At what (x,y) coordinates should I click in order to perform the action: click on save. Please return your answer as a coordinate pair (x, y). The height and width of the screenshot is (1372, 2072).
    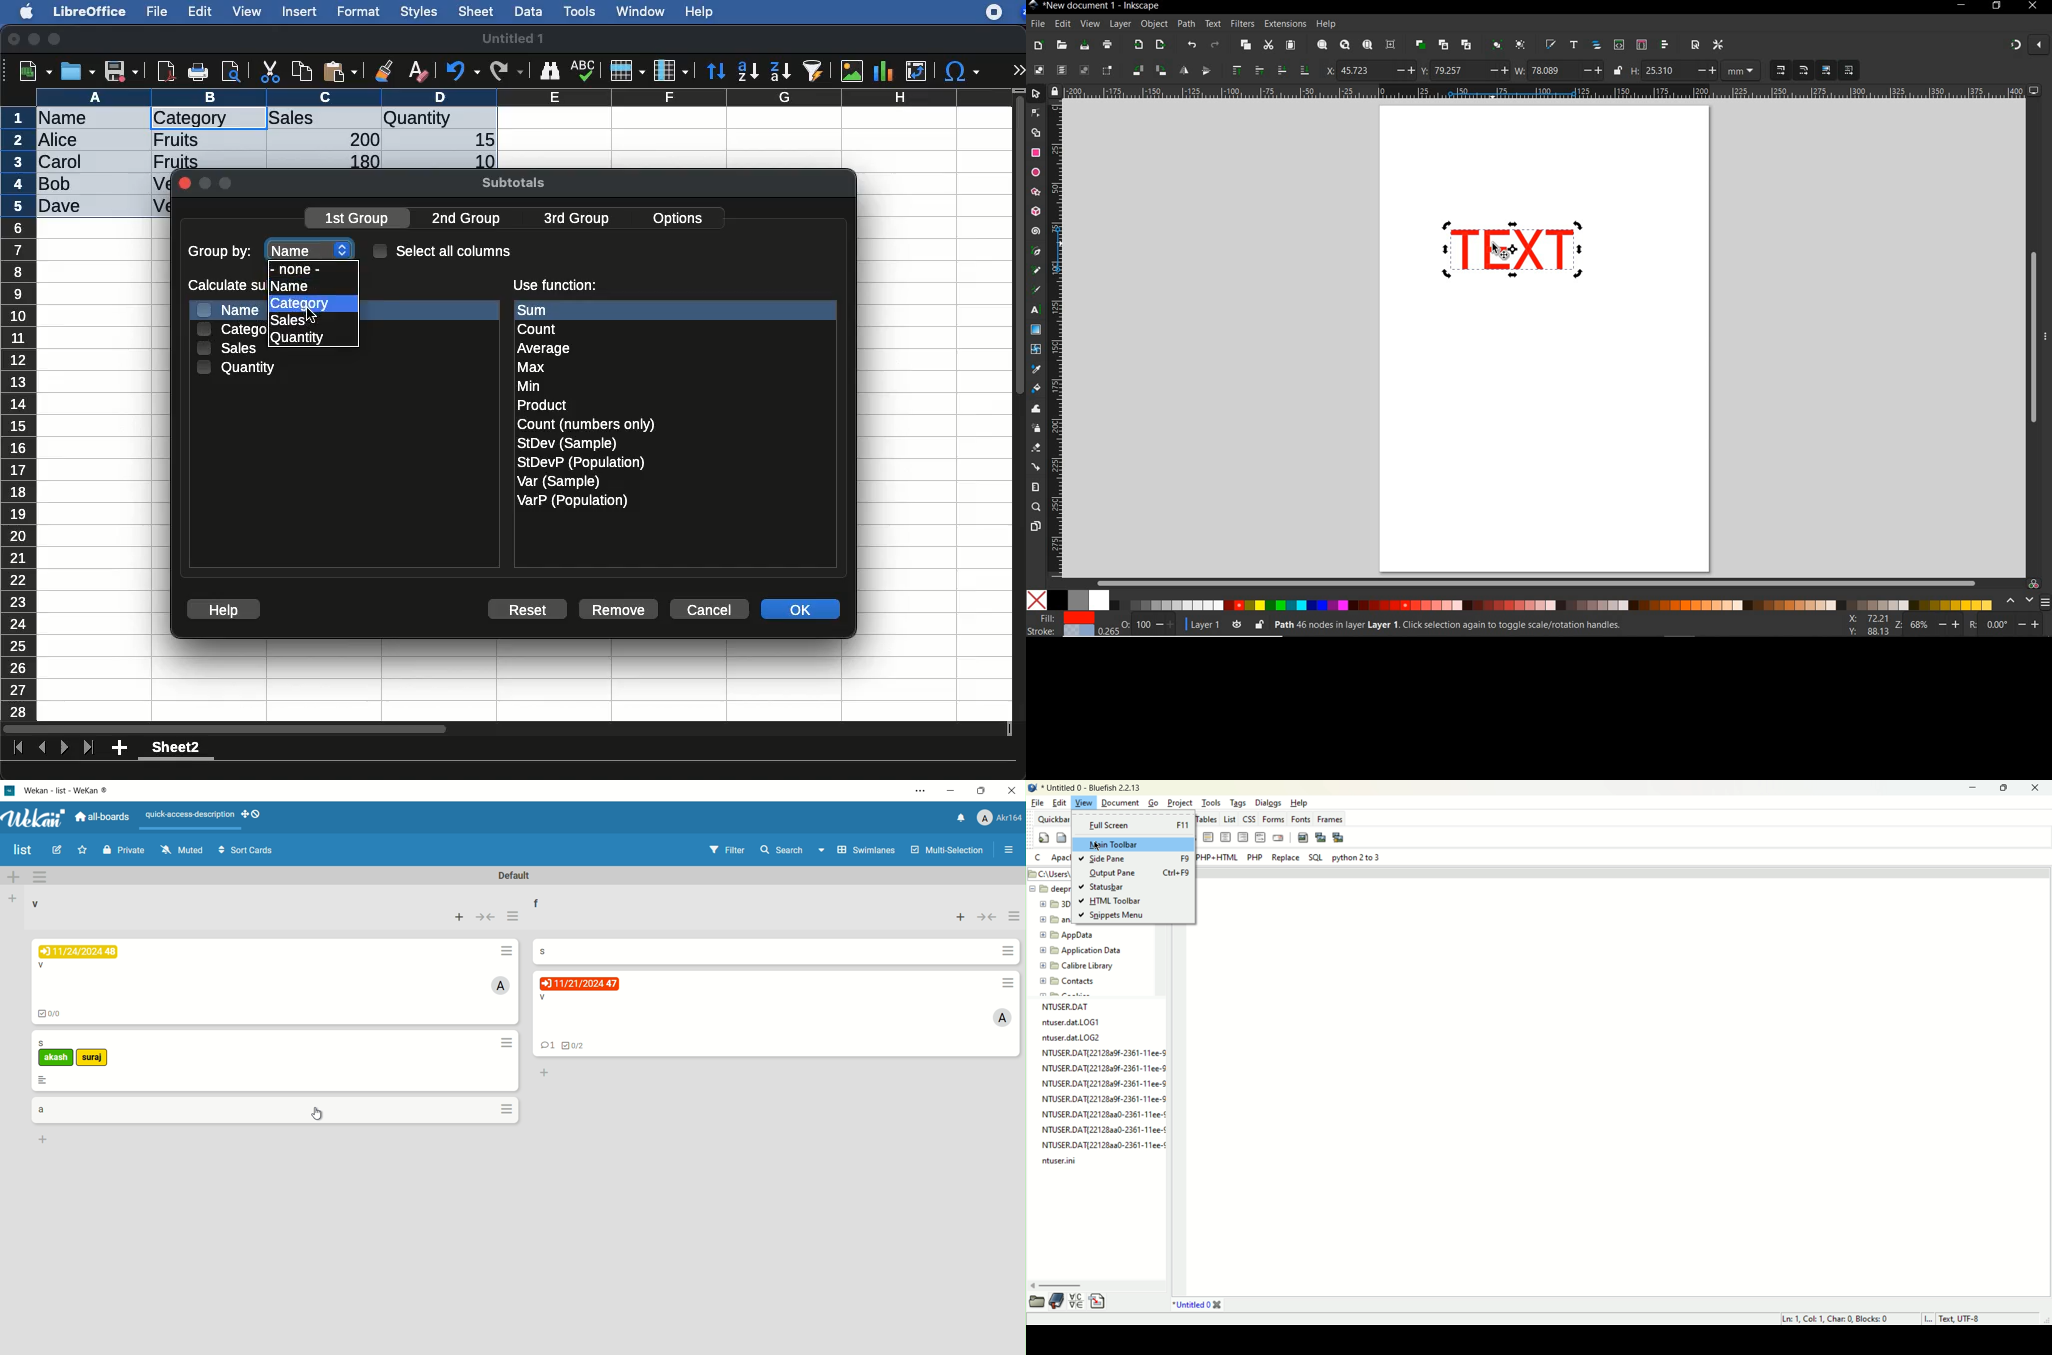
    Looking at the image, I should click on (122, 73).